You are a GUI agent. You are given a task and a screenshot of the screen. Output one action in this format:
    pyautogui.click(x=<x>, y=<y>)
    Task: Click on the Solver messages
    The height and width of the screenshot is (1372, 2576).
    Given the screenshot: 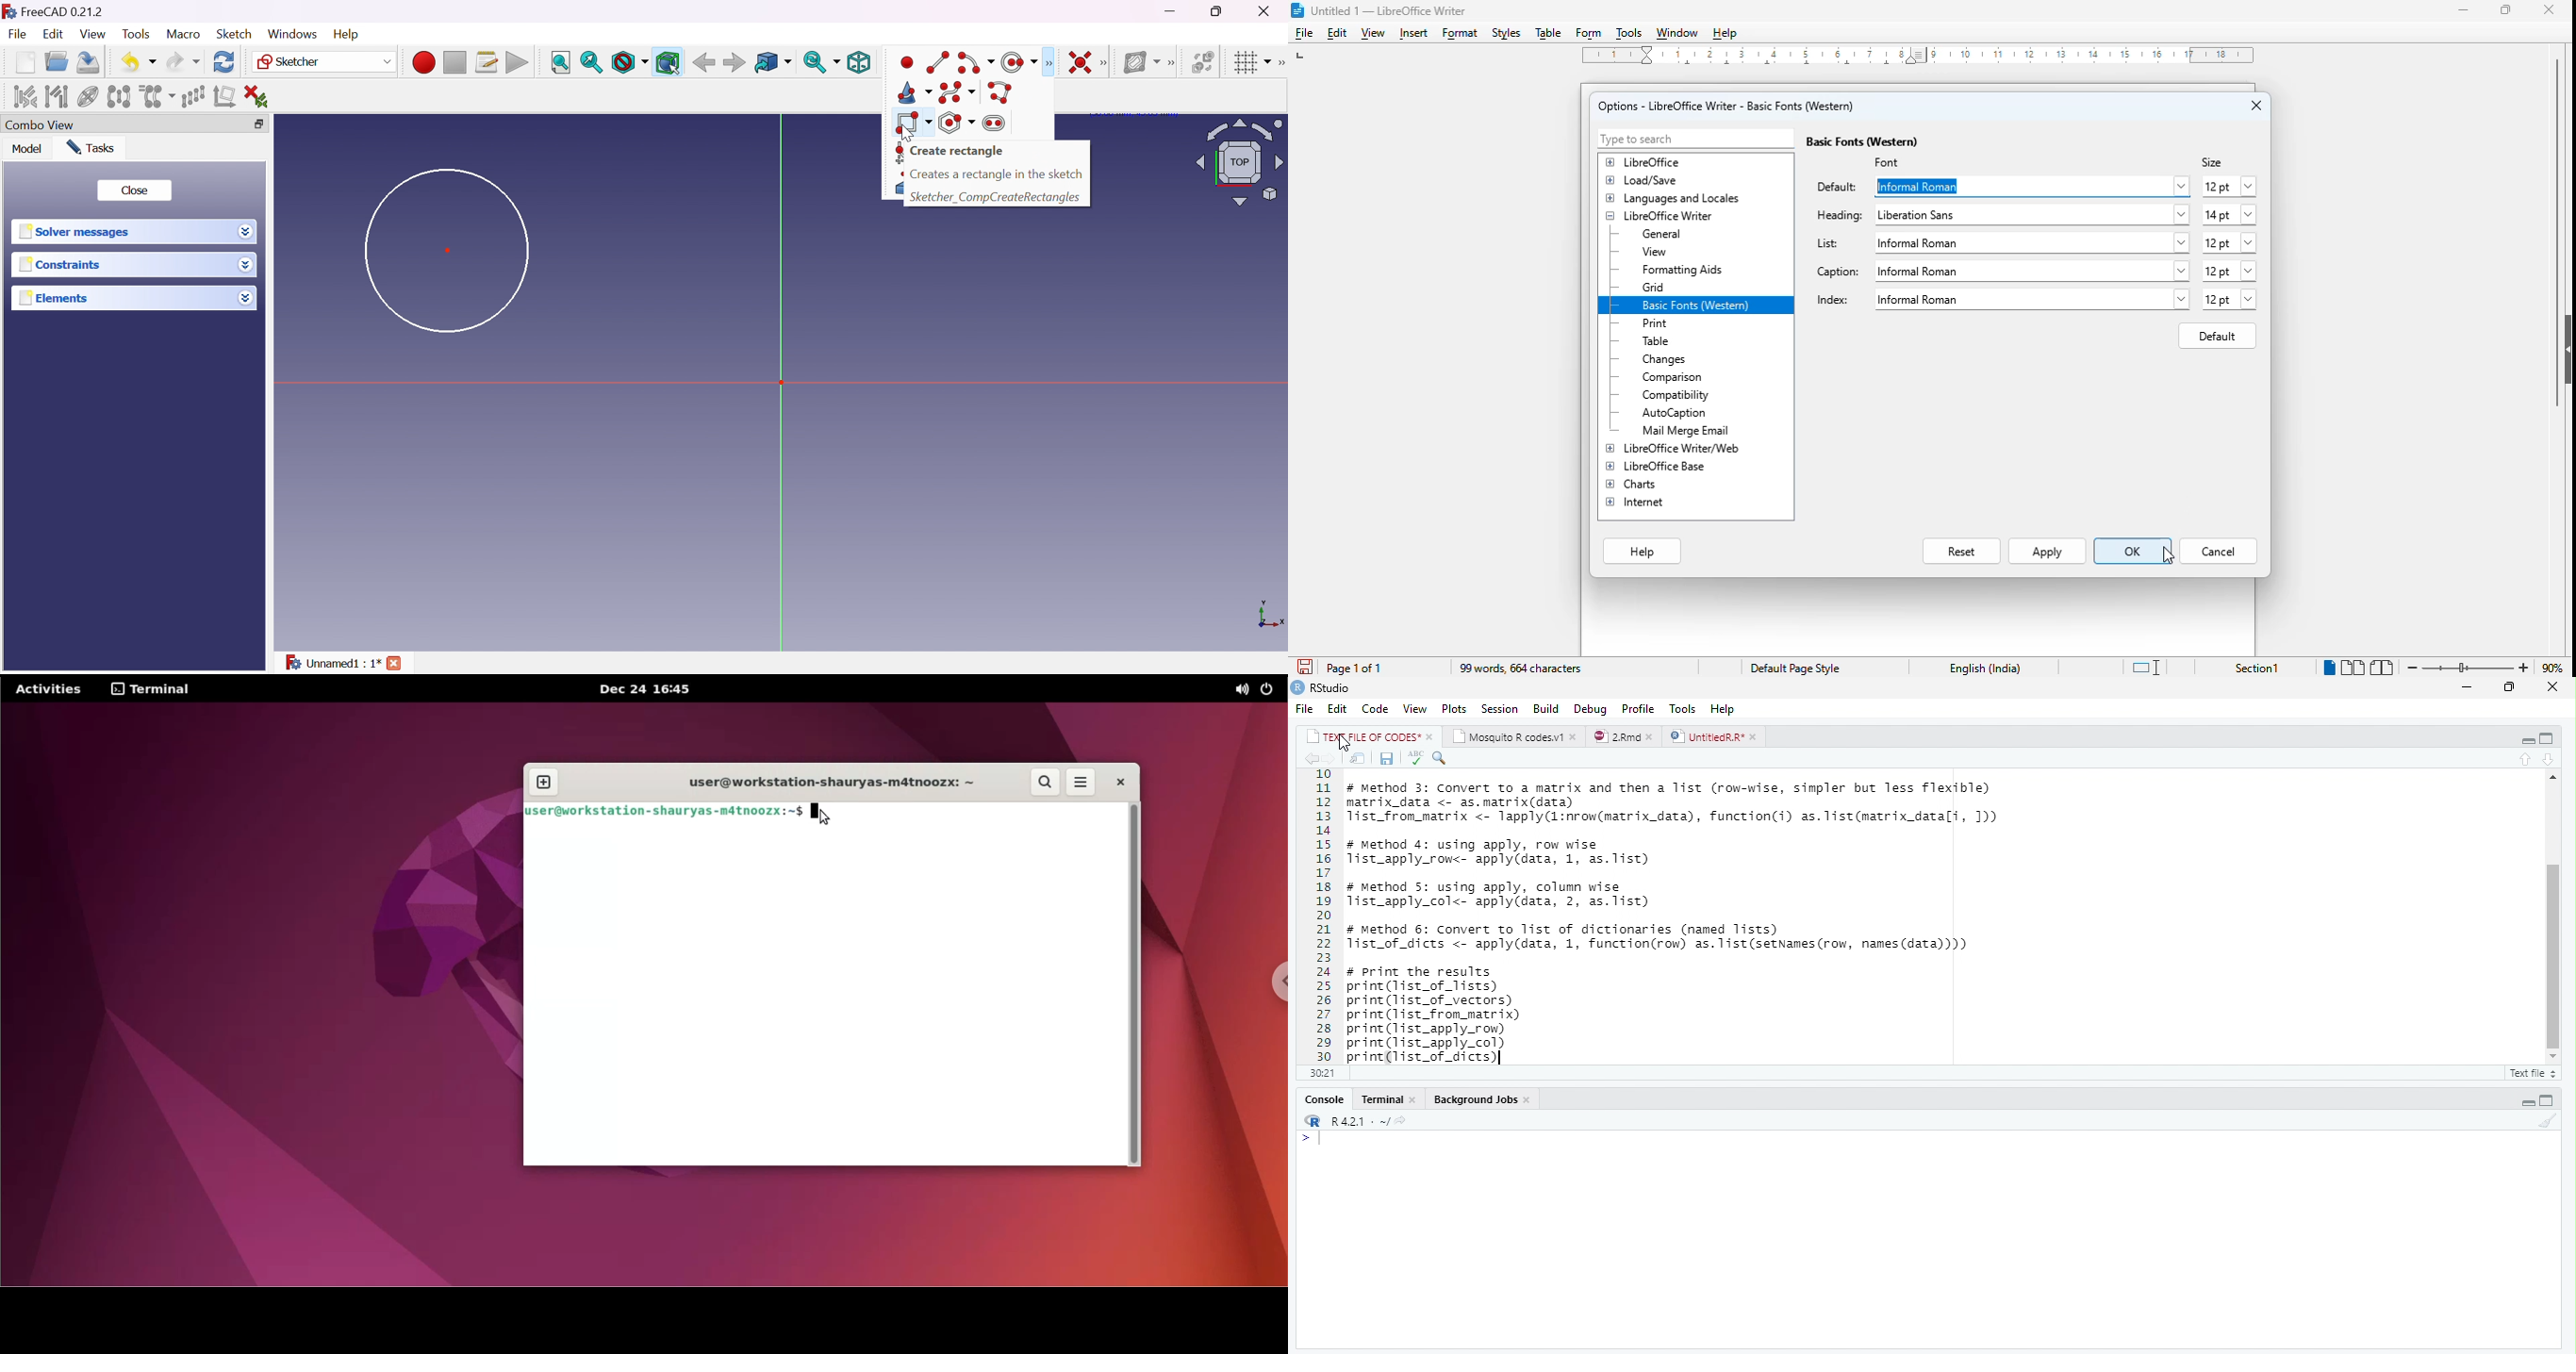 What is the action you would take?
    pyautogui.click(x=74, y=232)
    